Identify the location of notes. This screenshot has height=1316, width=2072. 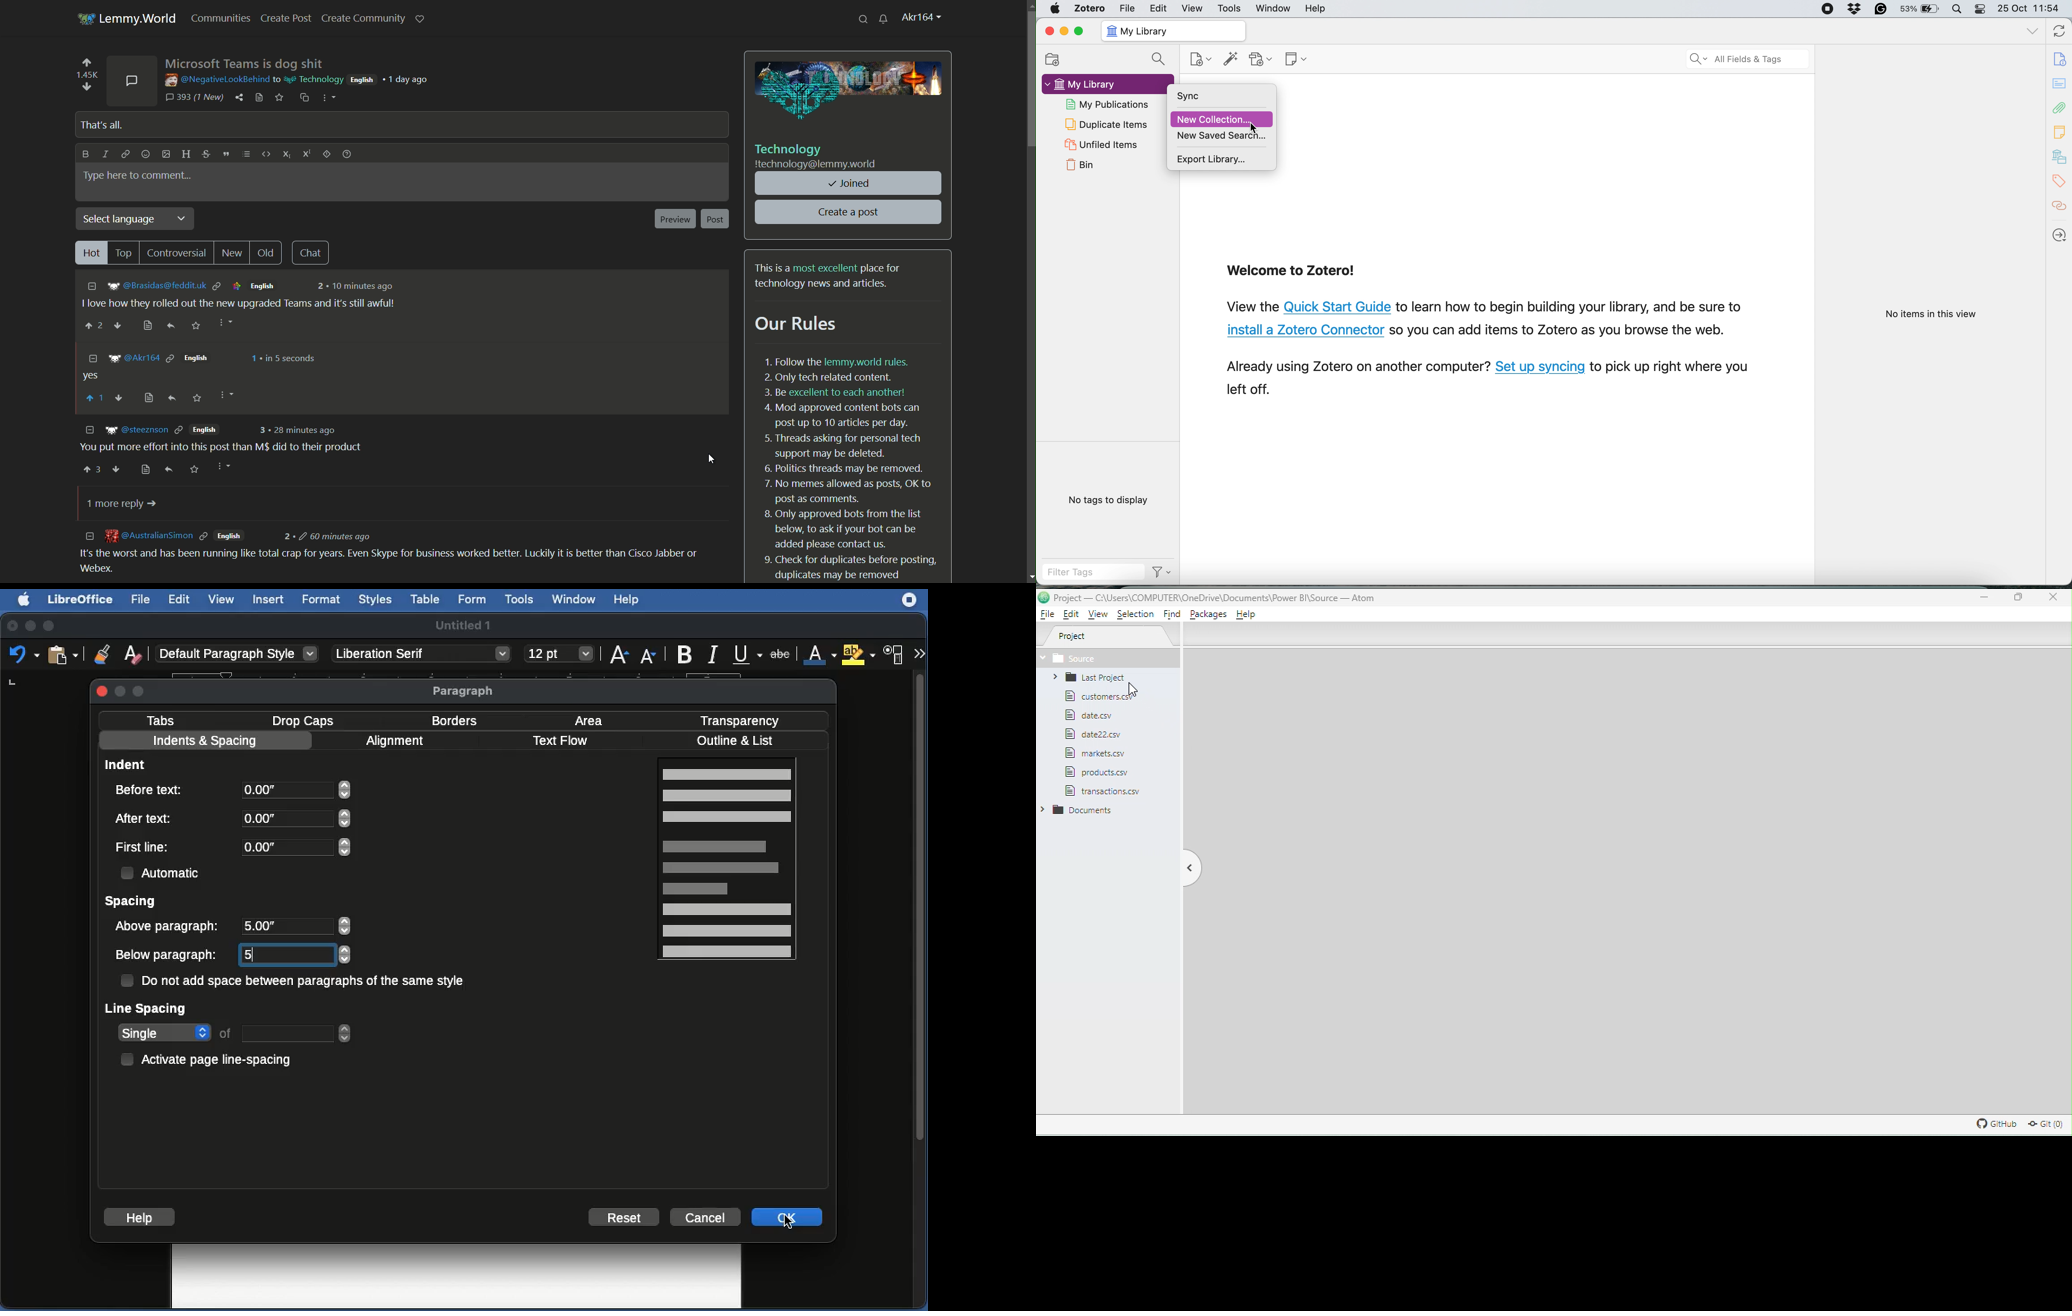
(2059, 83).